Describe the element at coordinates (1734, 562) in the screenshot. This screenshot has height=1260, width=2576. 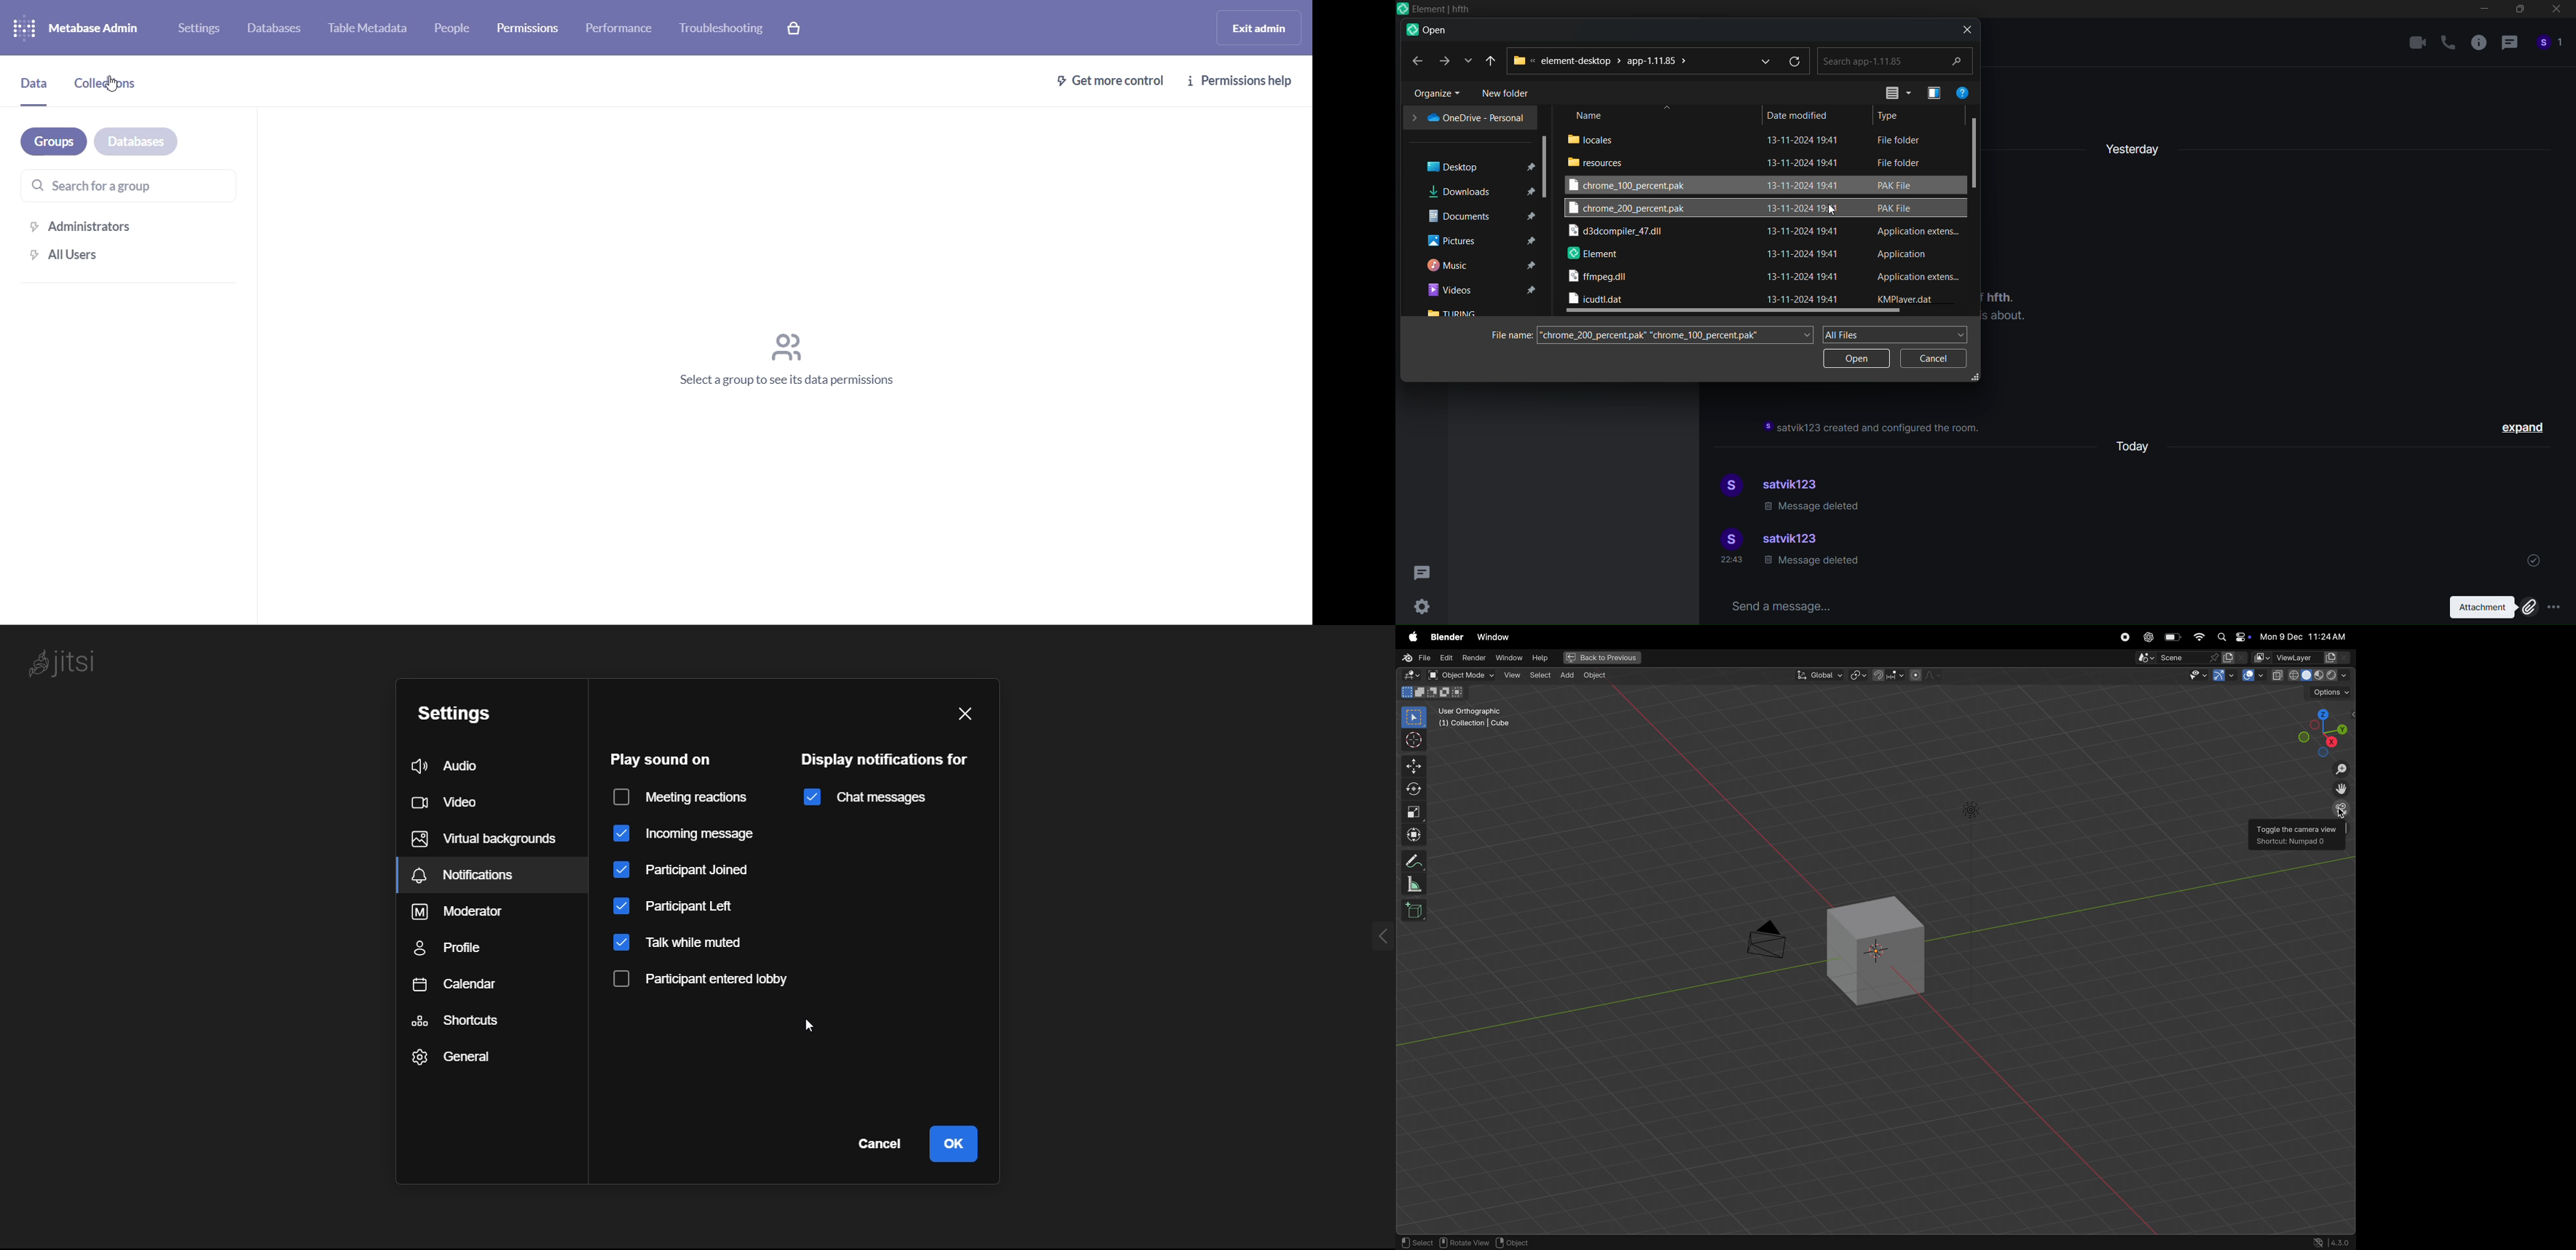
I see `time` at that location.